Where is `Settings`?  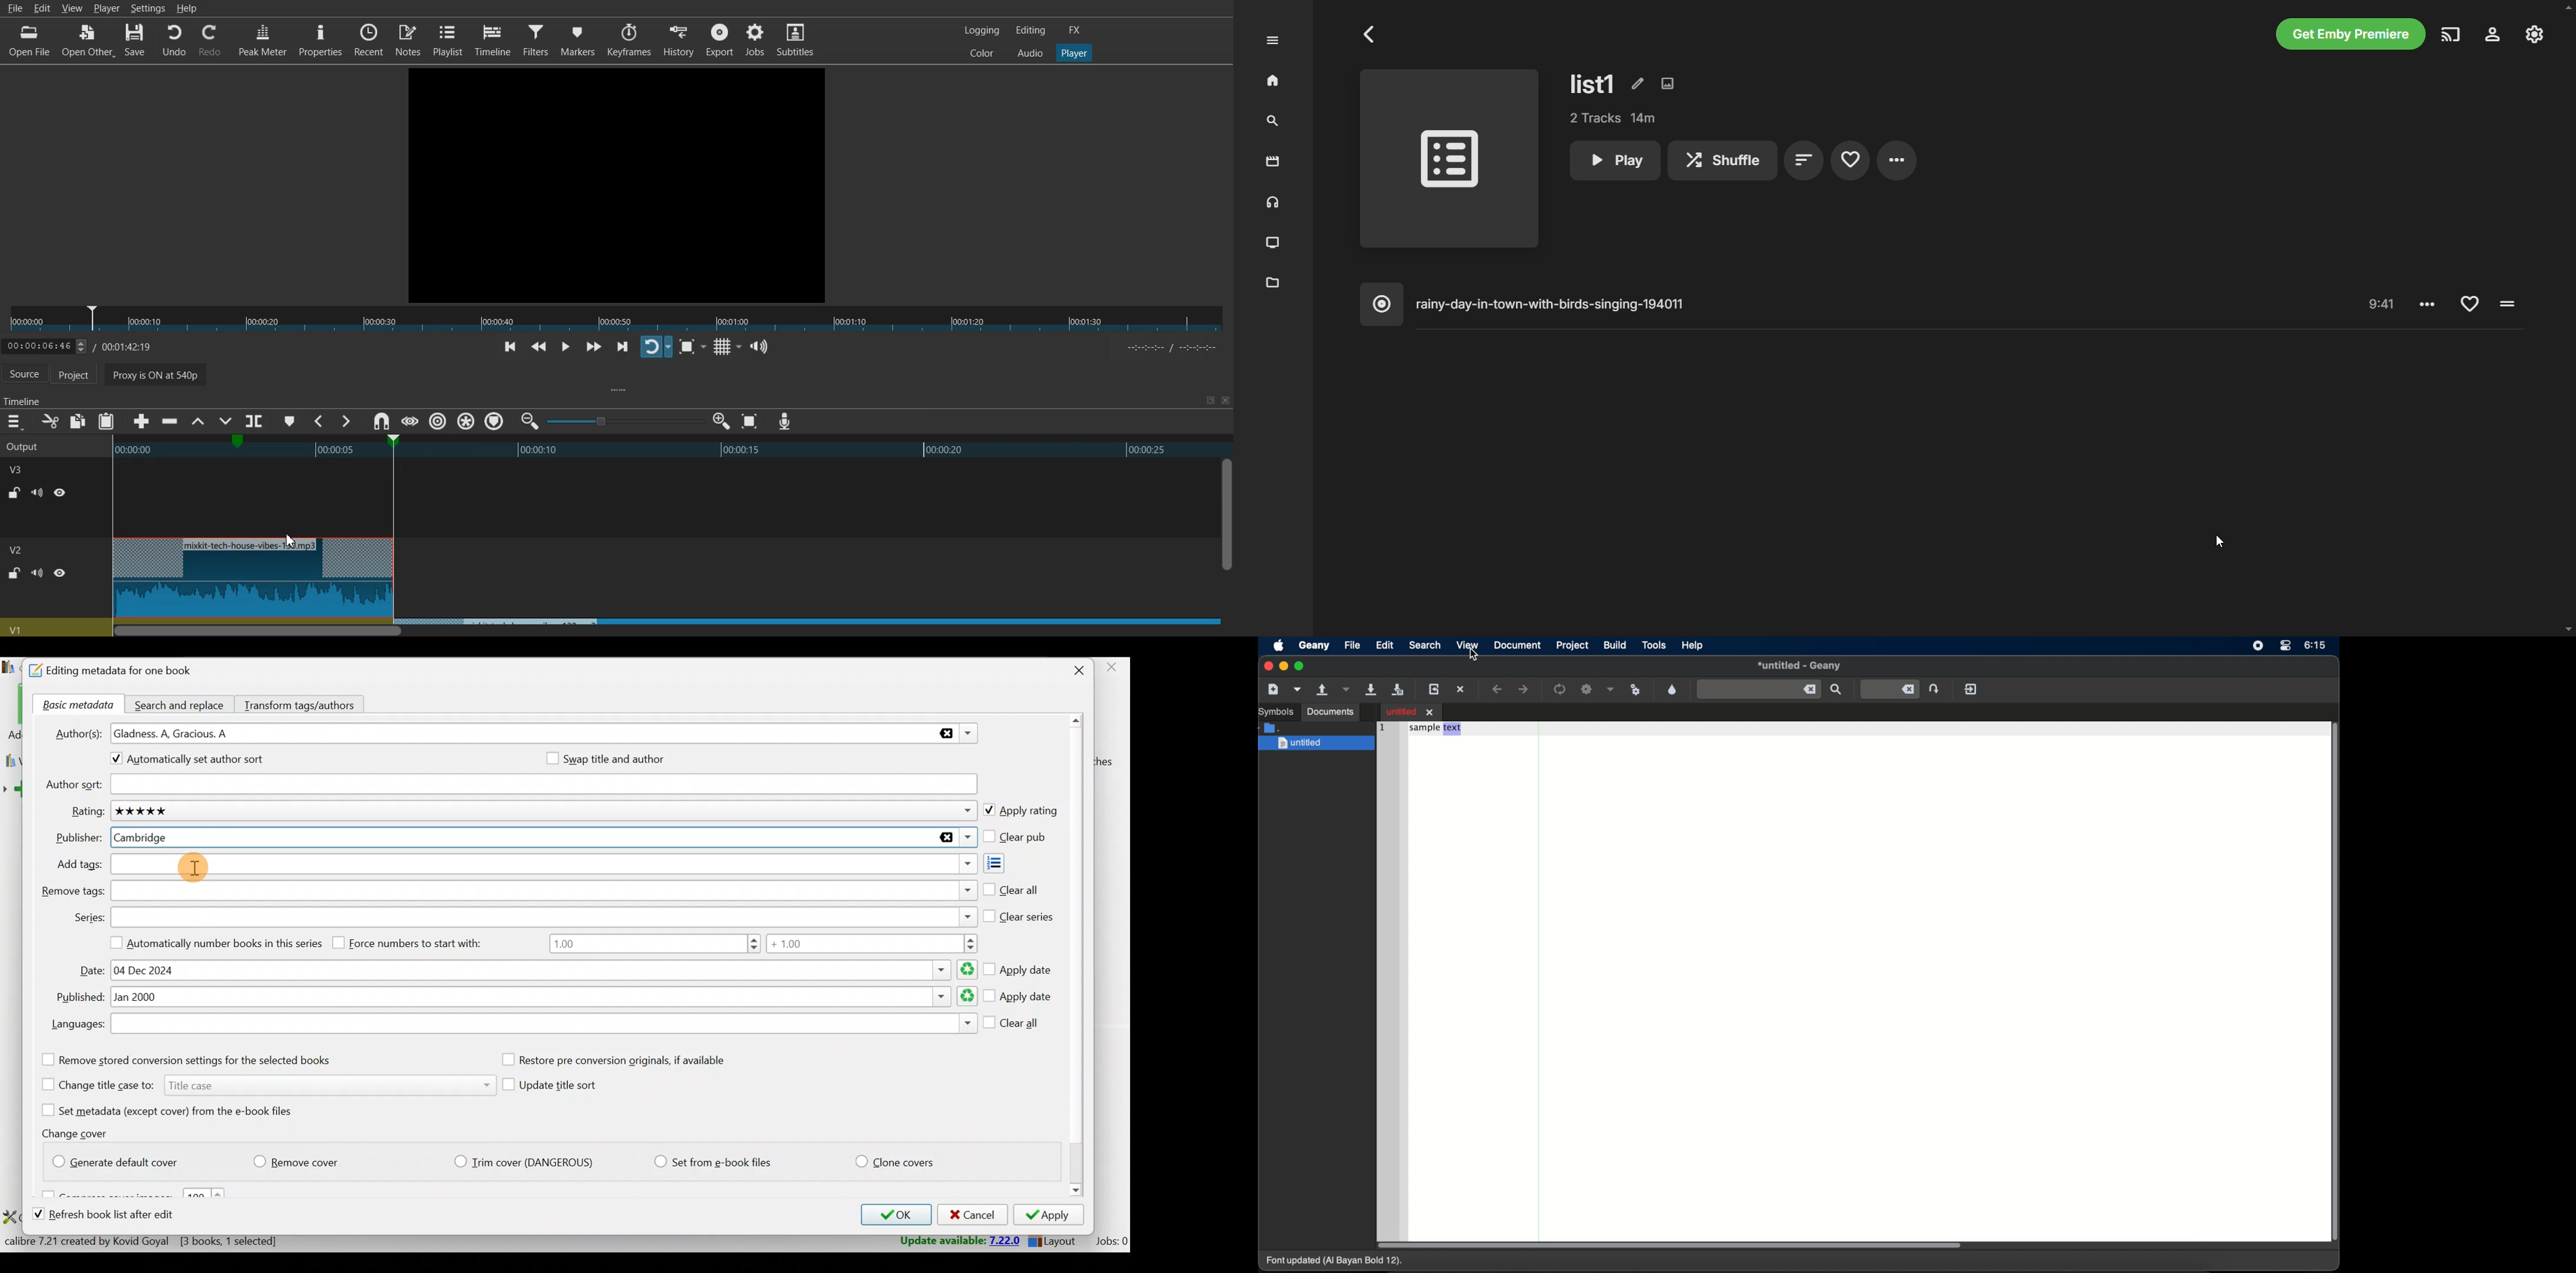
Settings is located at coordinates (148, 8).